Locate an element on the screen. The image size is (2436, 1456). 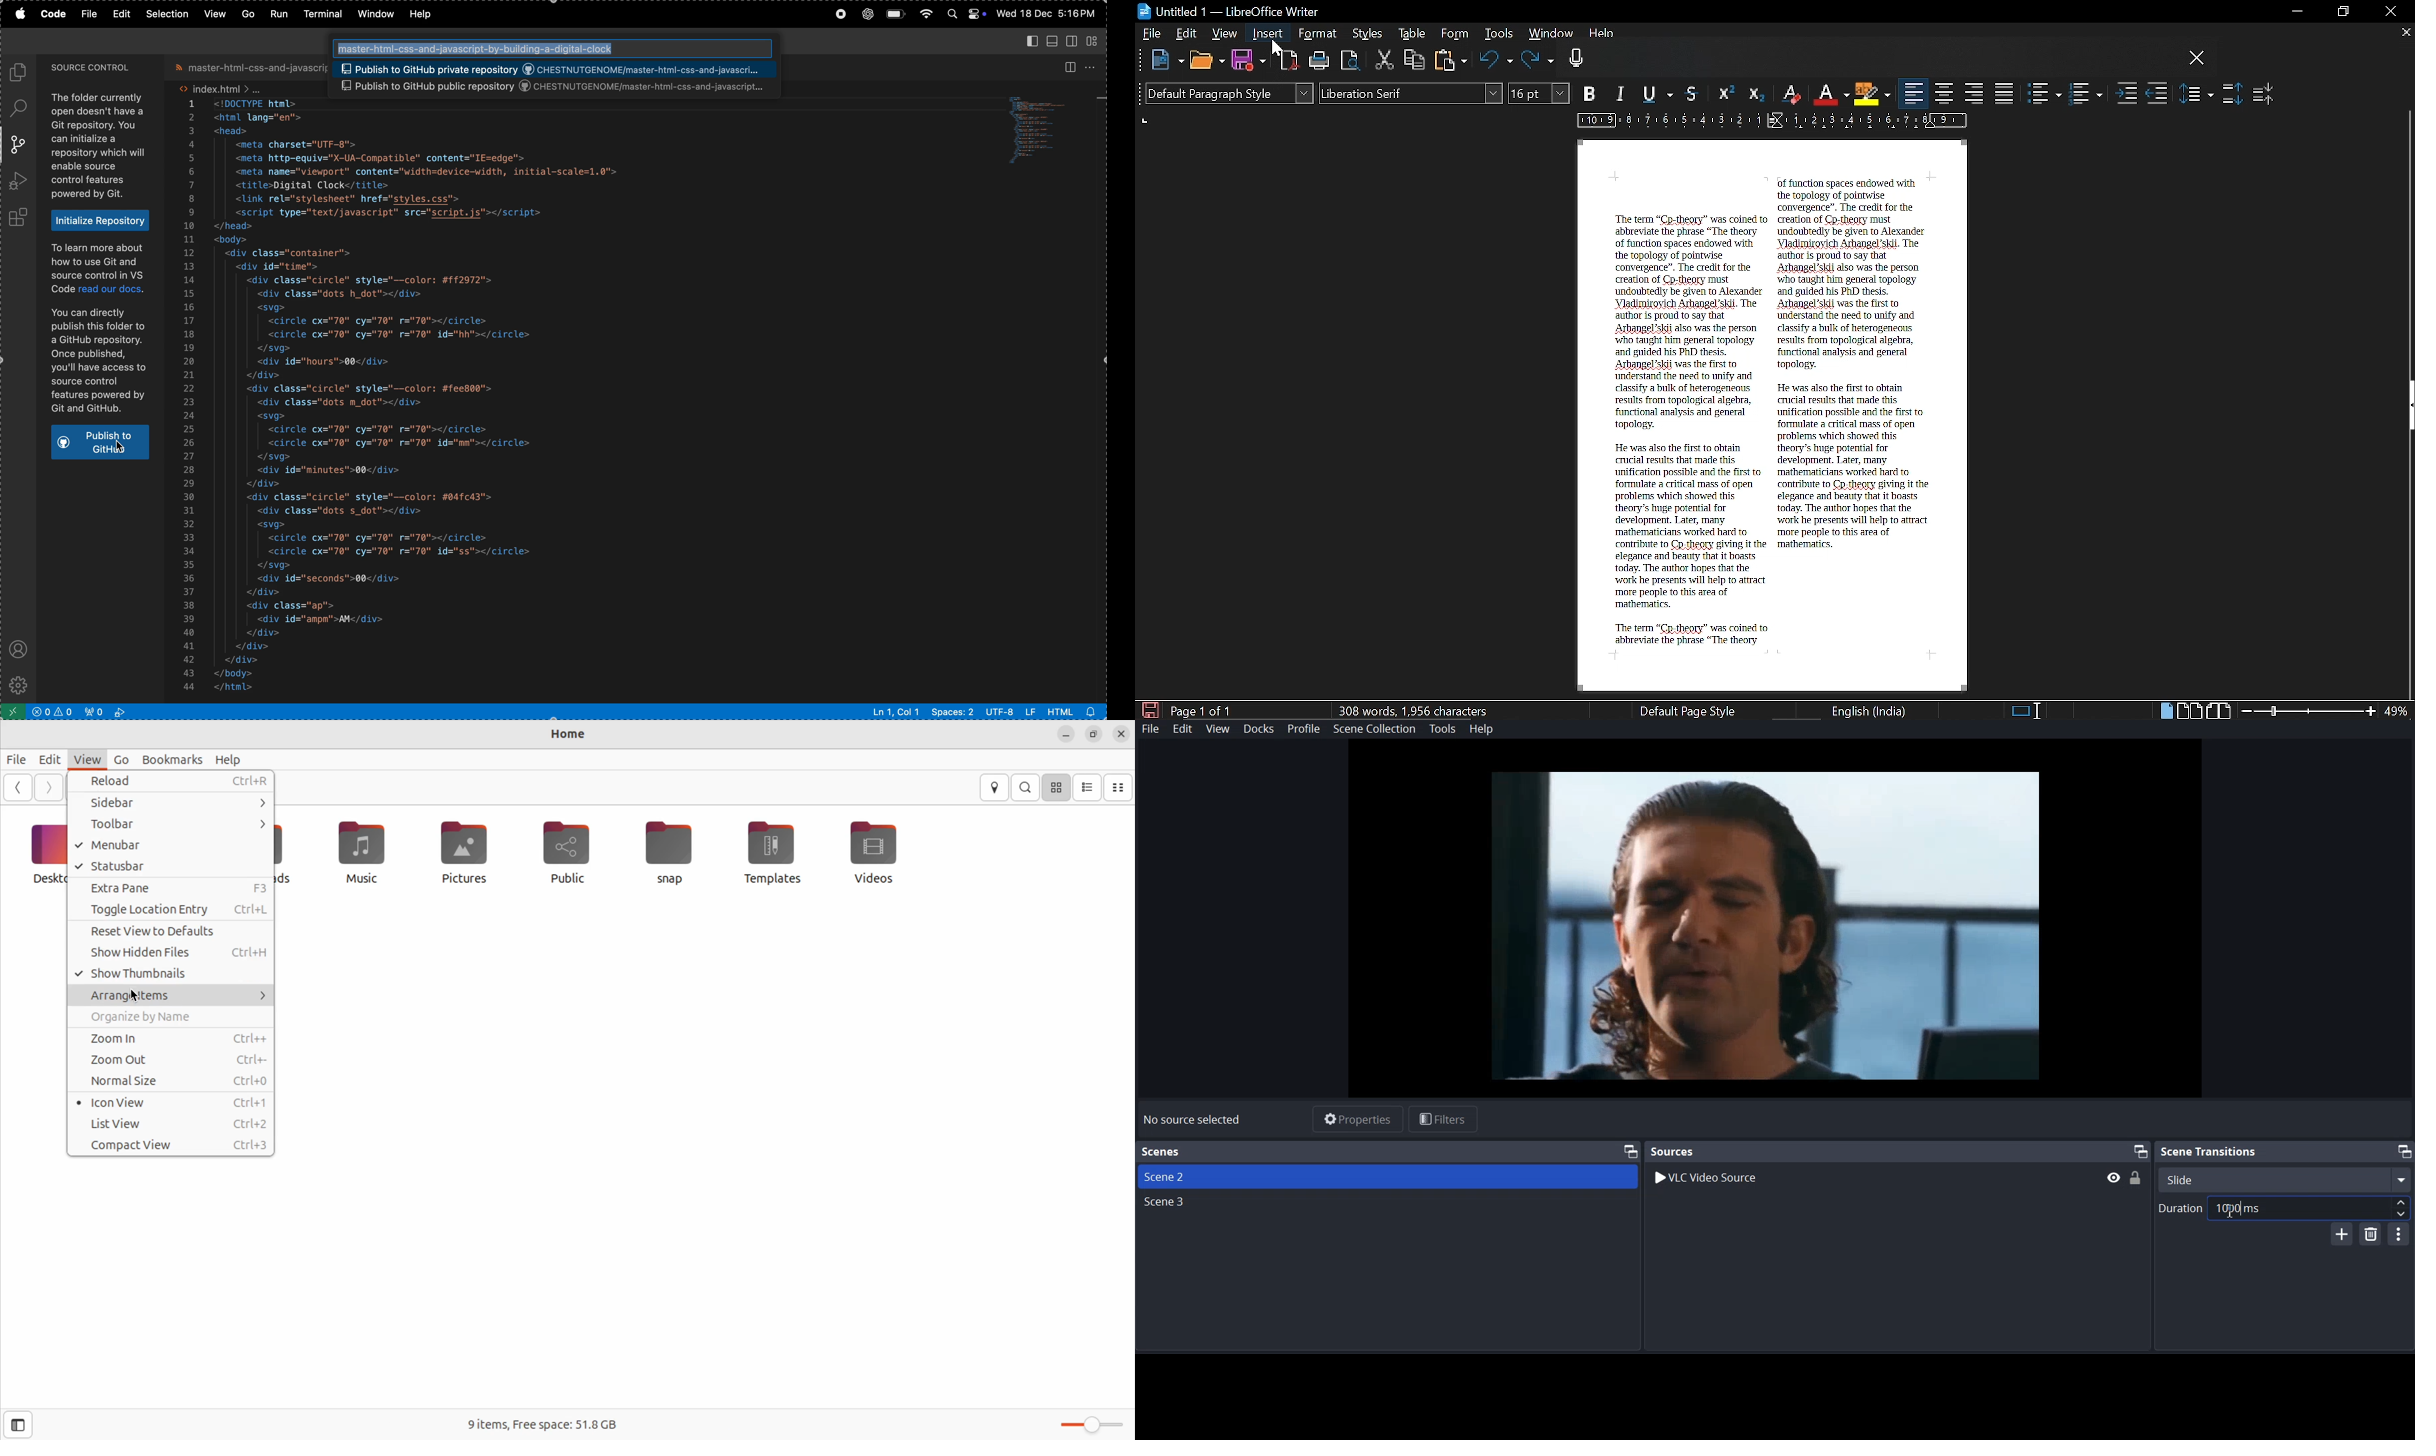
Standard selection is located at coordinates (2027, 710).